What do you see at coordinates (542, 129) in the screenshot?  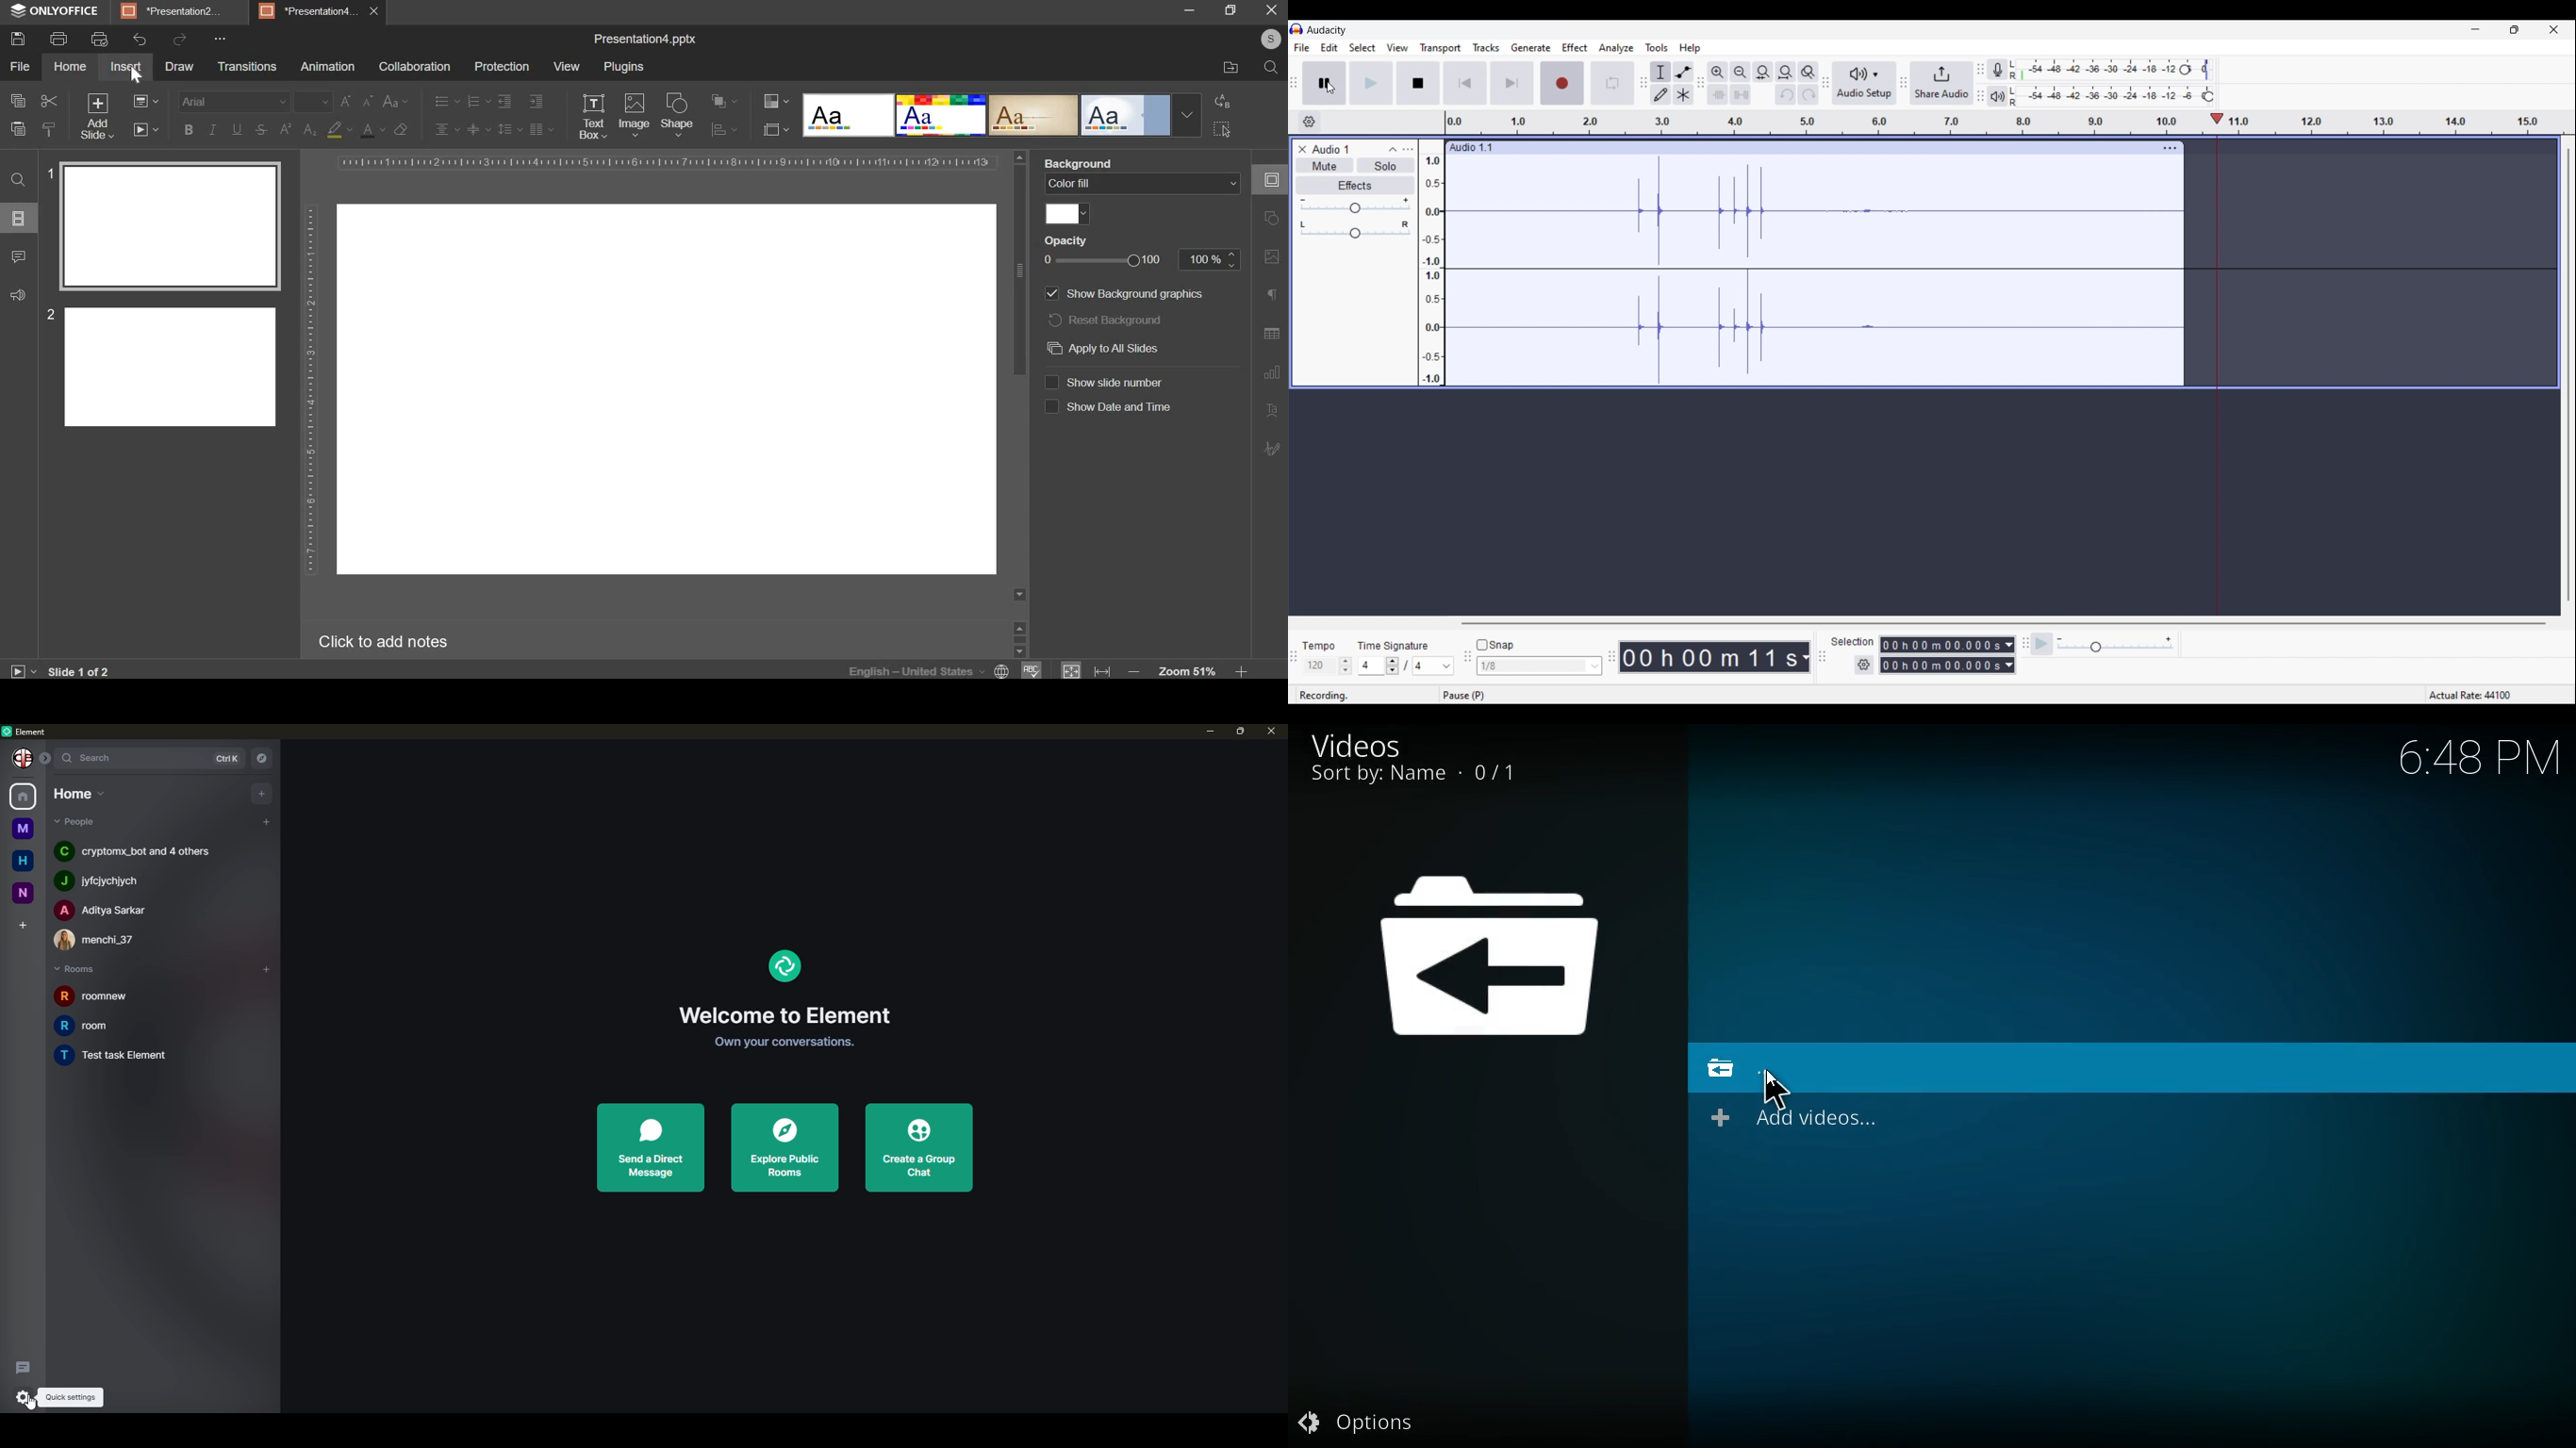 I see `paragraph settings` at bounding box center [542, 129].